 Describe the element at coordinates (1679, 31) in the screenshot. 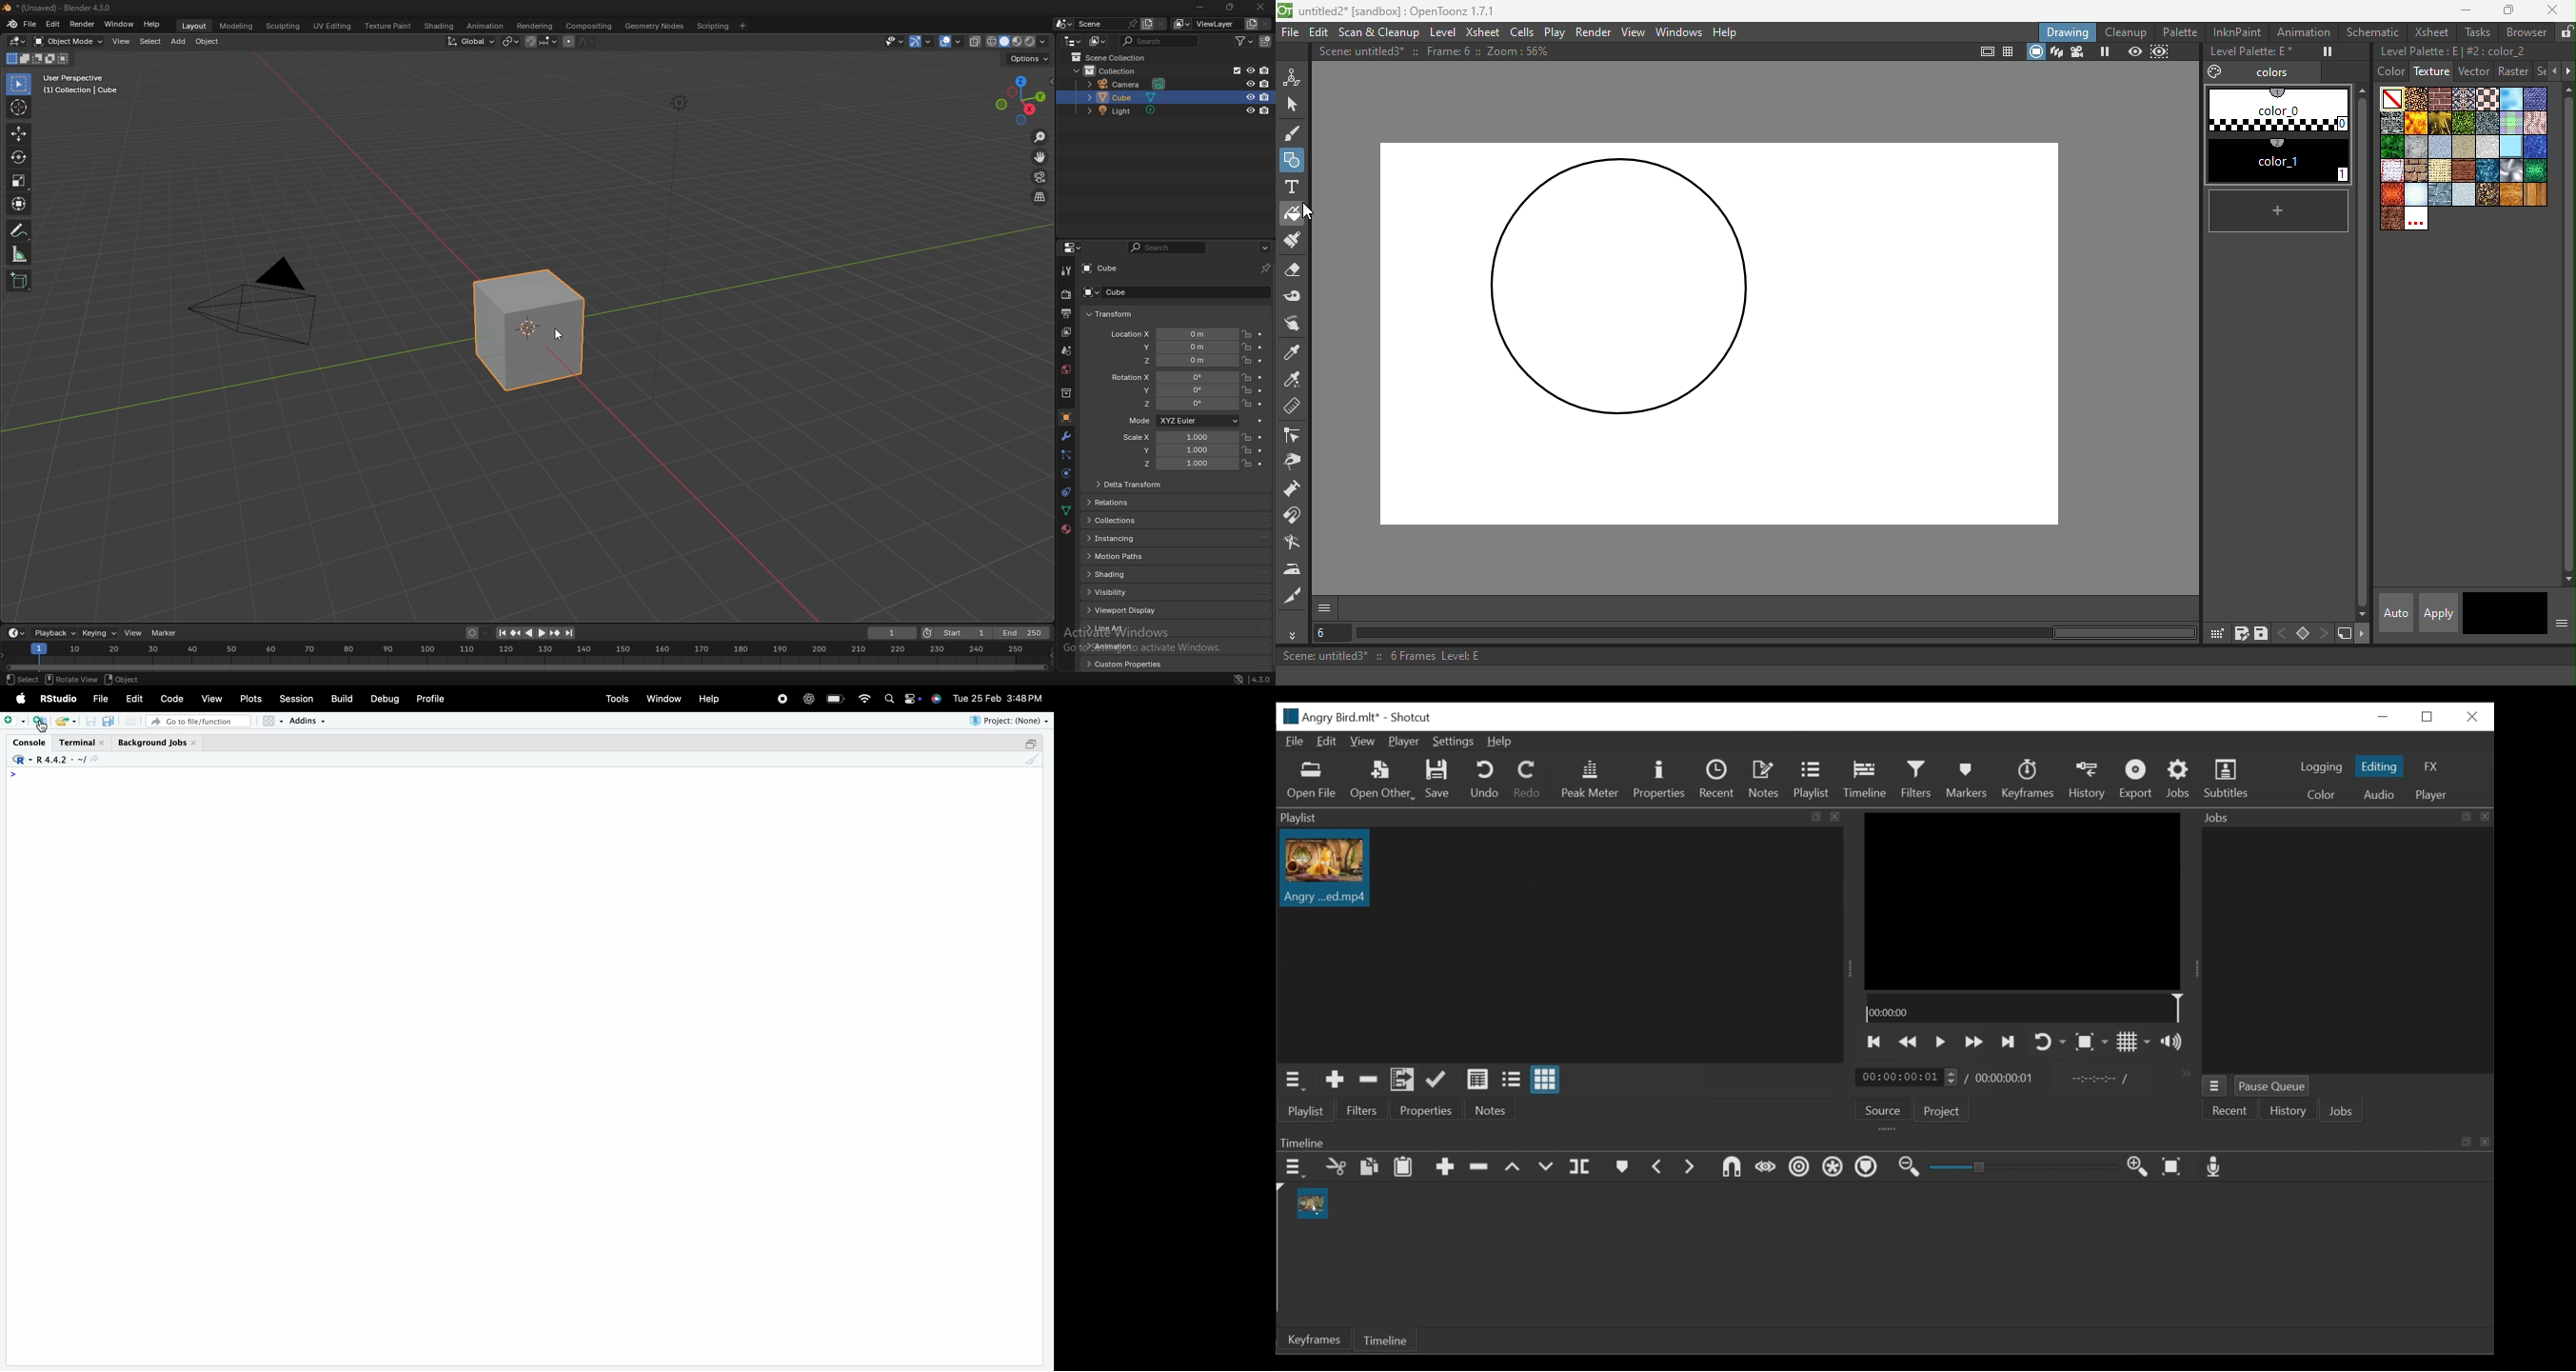

I see `Windows` at that location.